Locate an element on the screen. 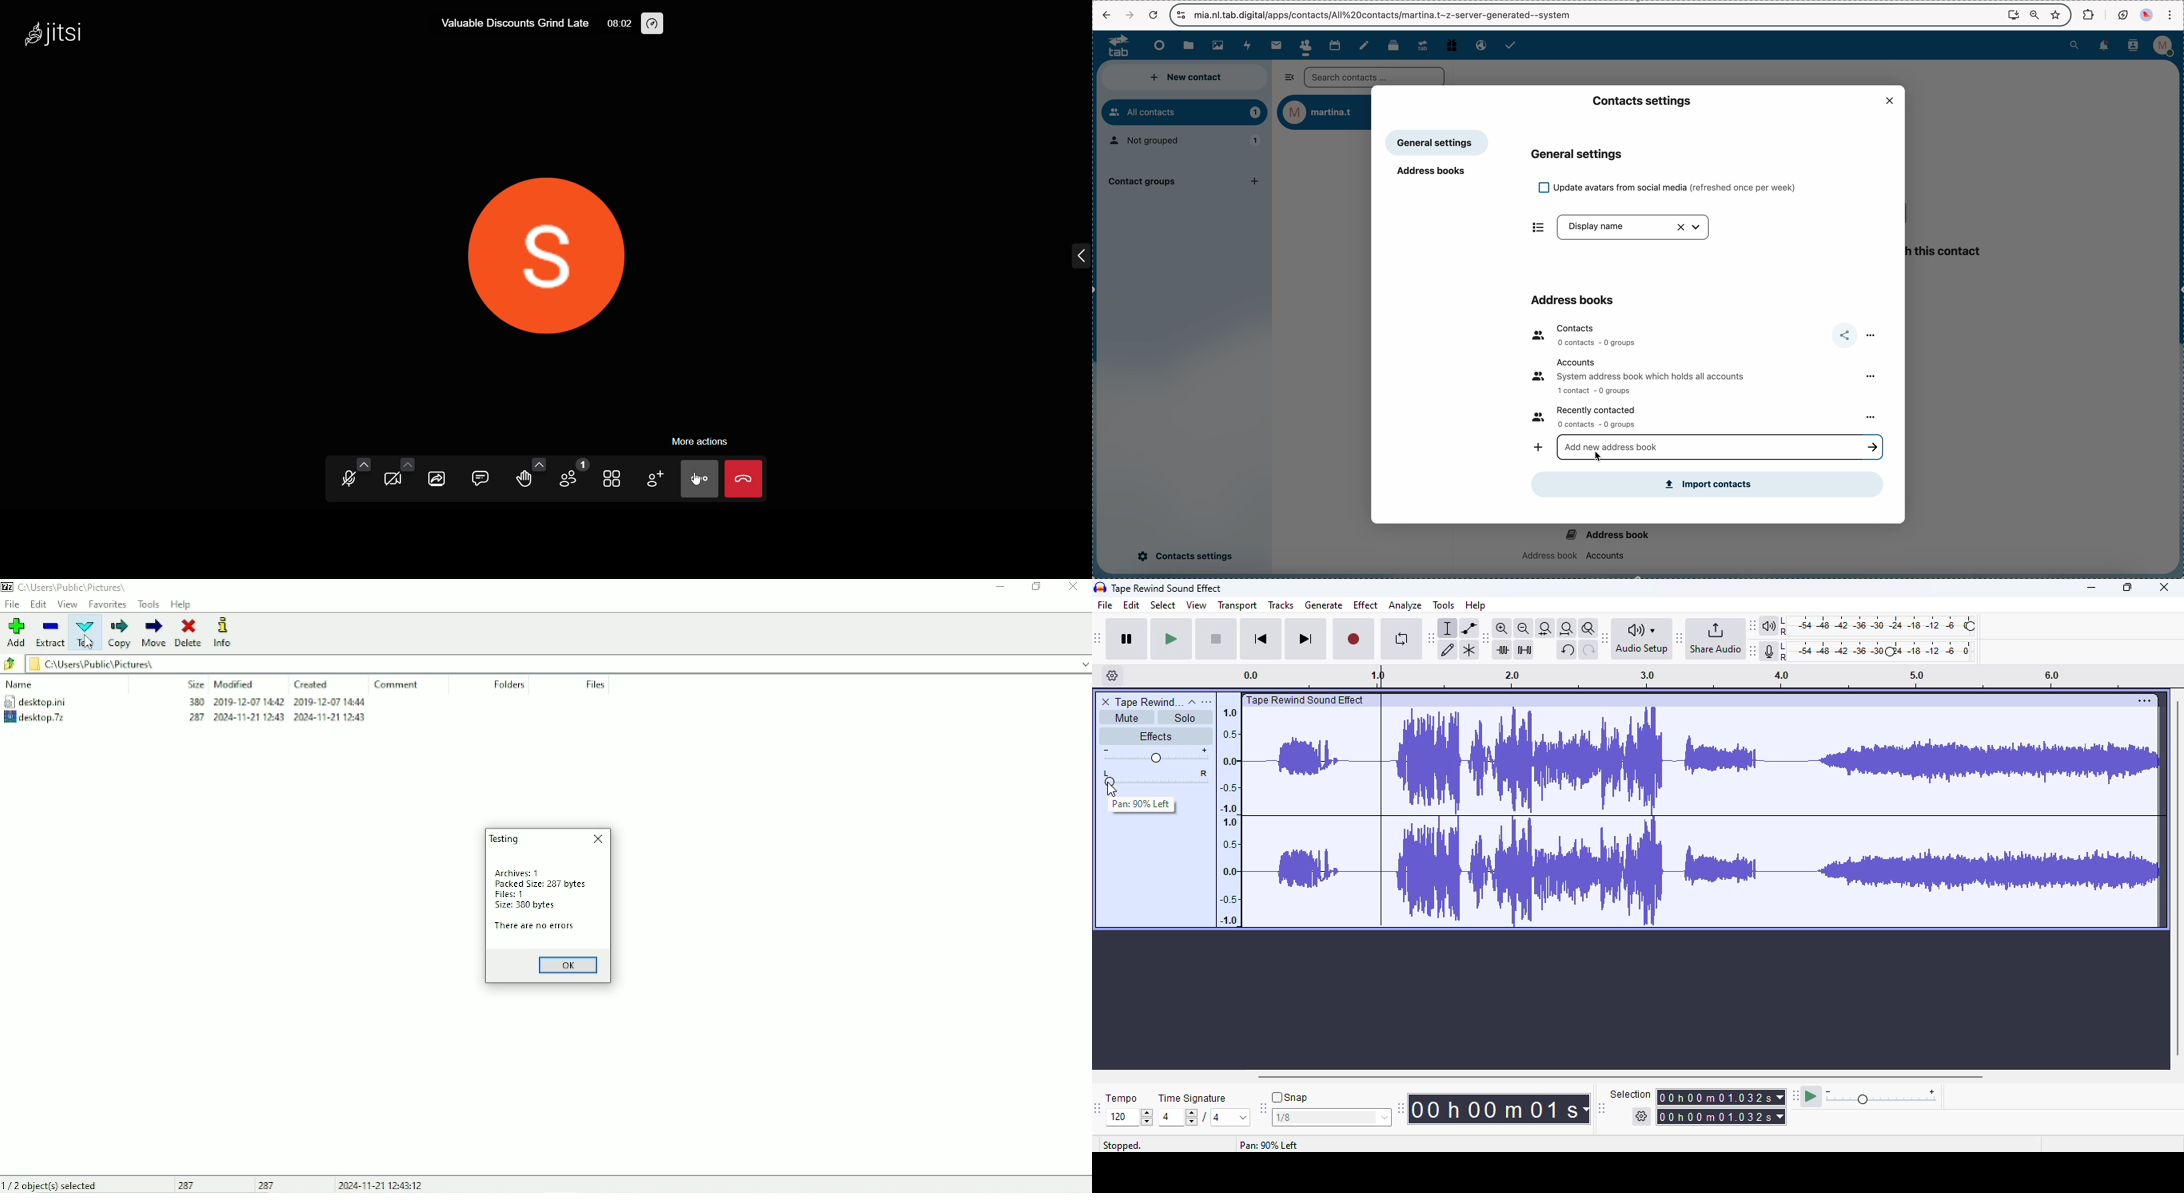  287 is located at coordinates (269, 1184).